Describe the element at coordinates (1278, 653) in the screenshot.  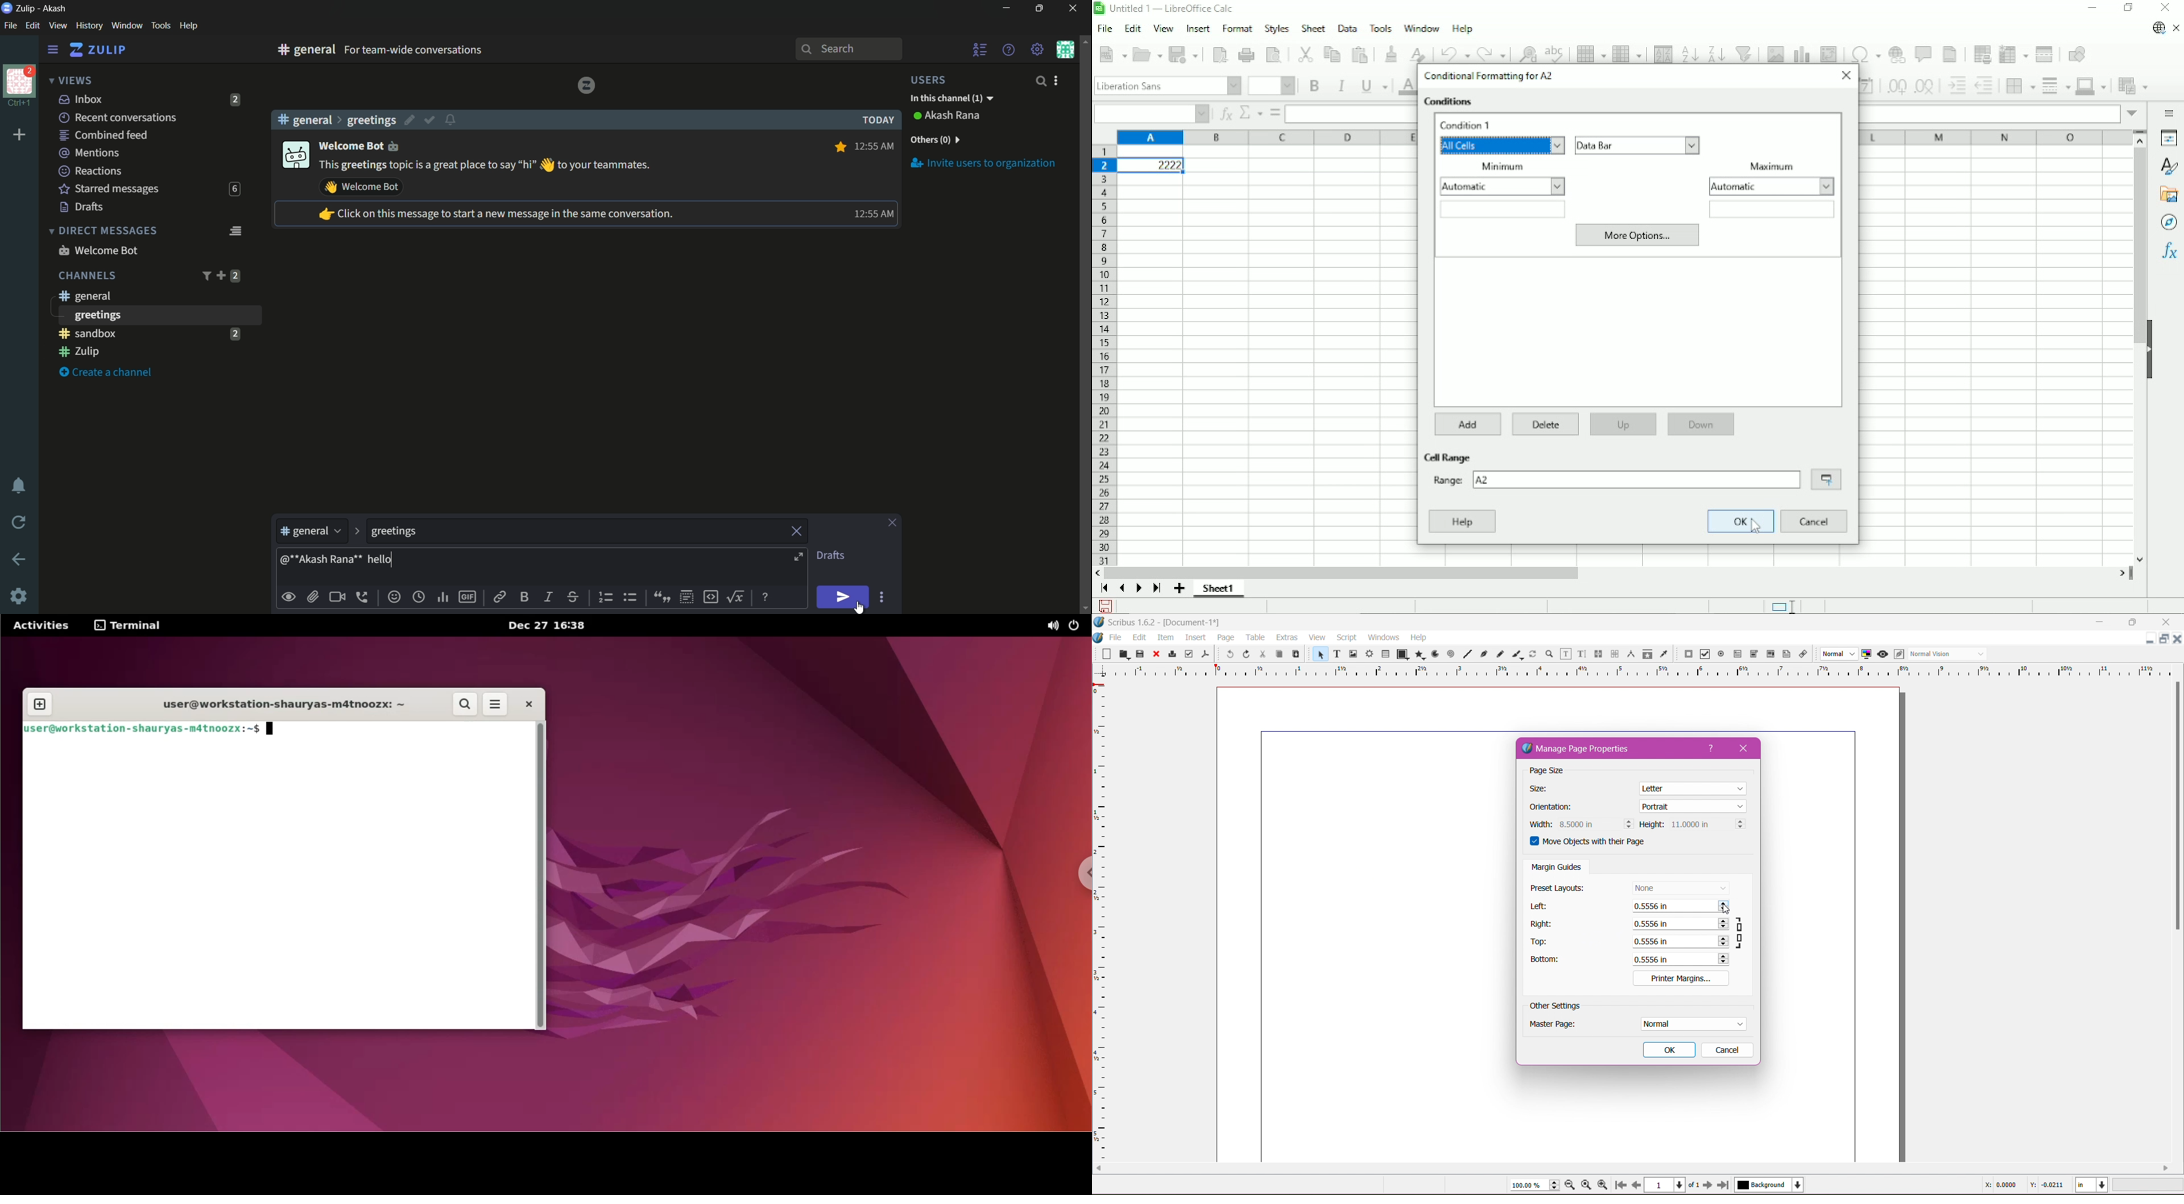
I see `Copy` at that location.